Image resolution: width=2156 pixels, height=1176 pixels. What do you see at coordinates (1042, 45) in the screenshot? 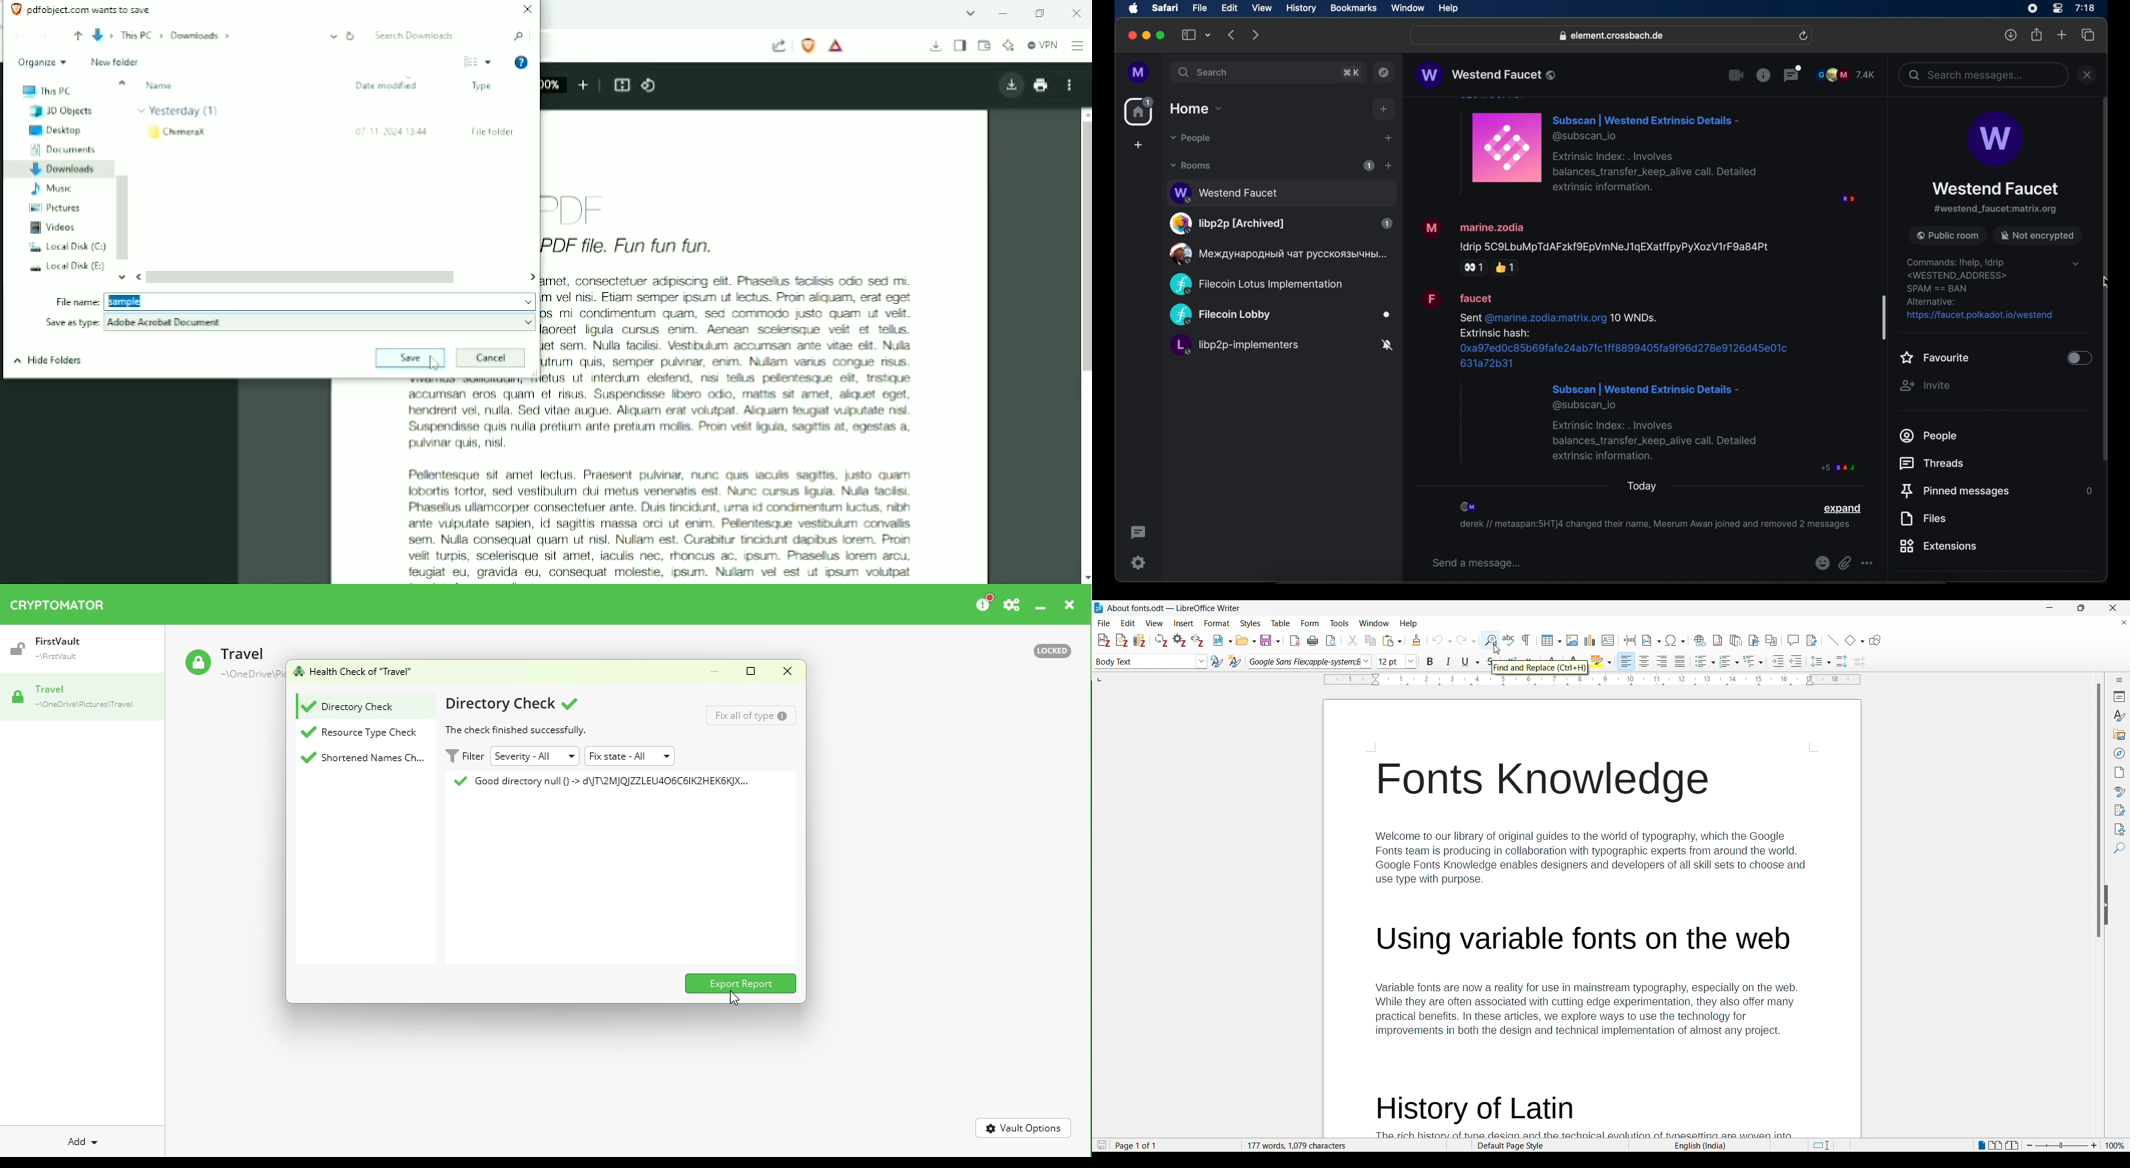
I see `Brave Firewall + VPN` at bounding box center [1042, 45].